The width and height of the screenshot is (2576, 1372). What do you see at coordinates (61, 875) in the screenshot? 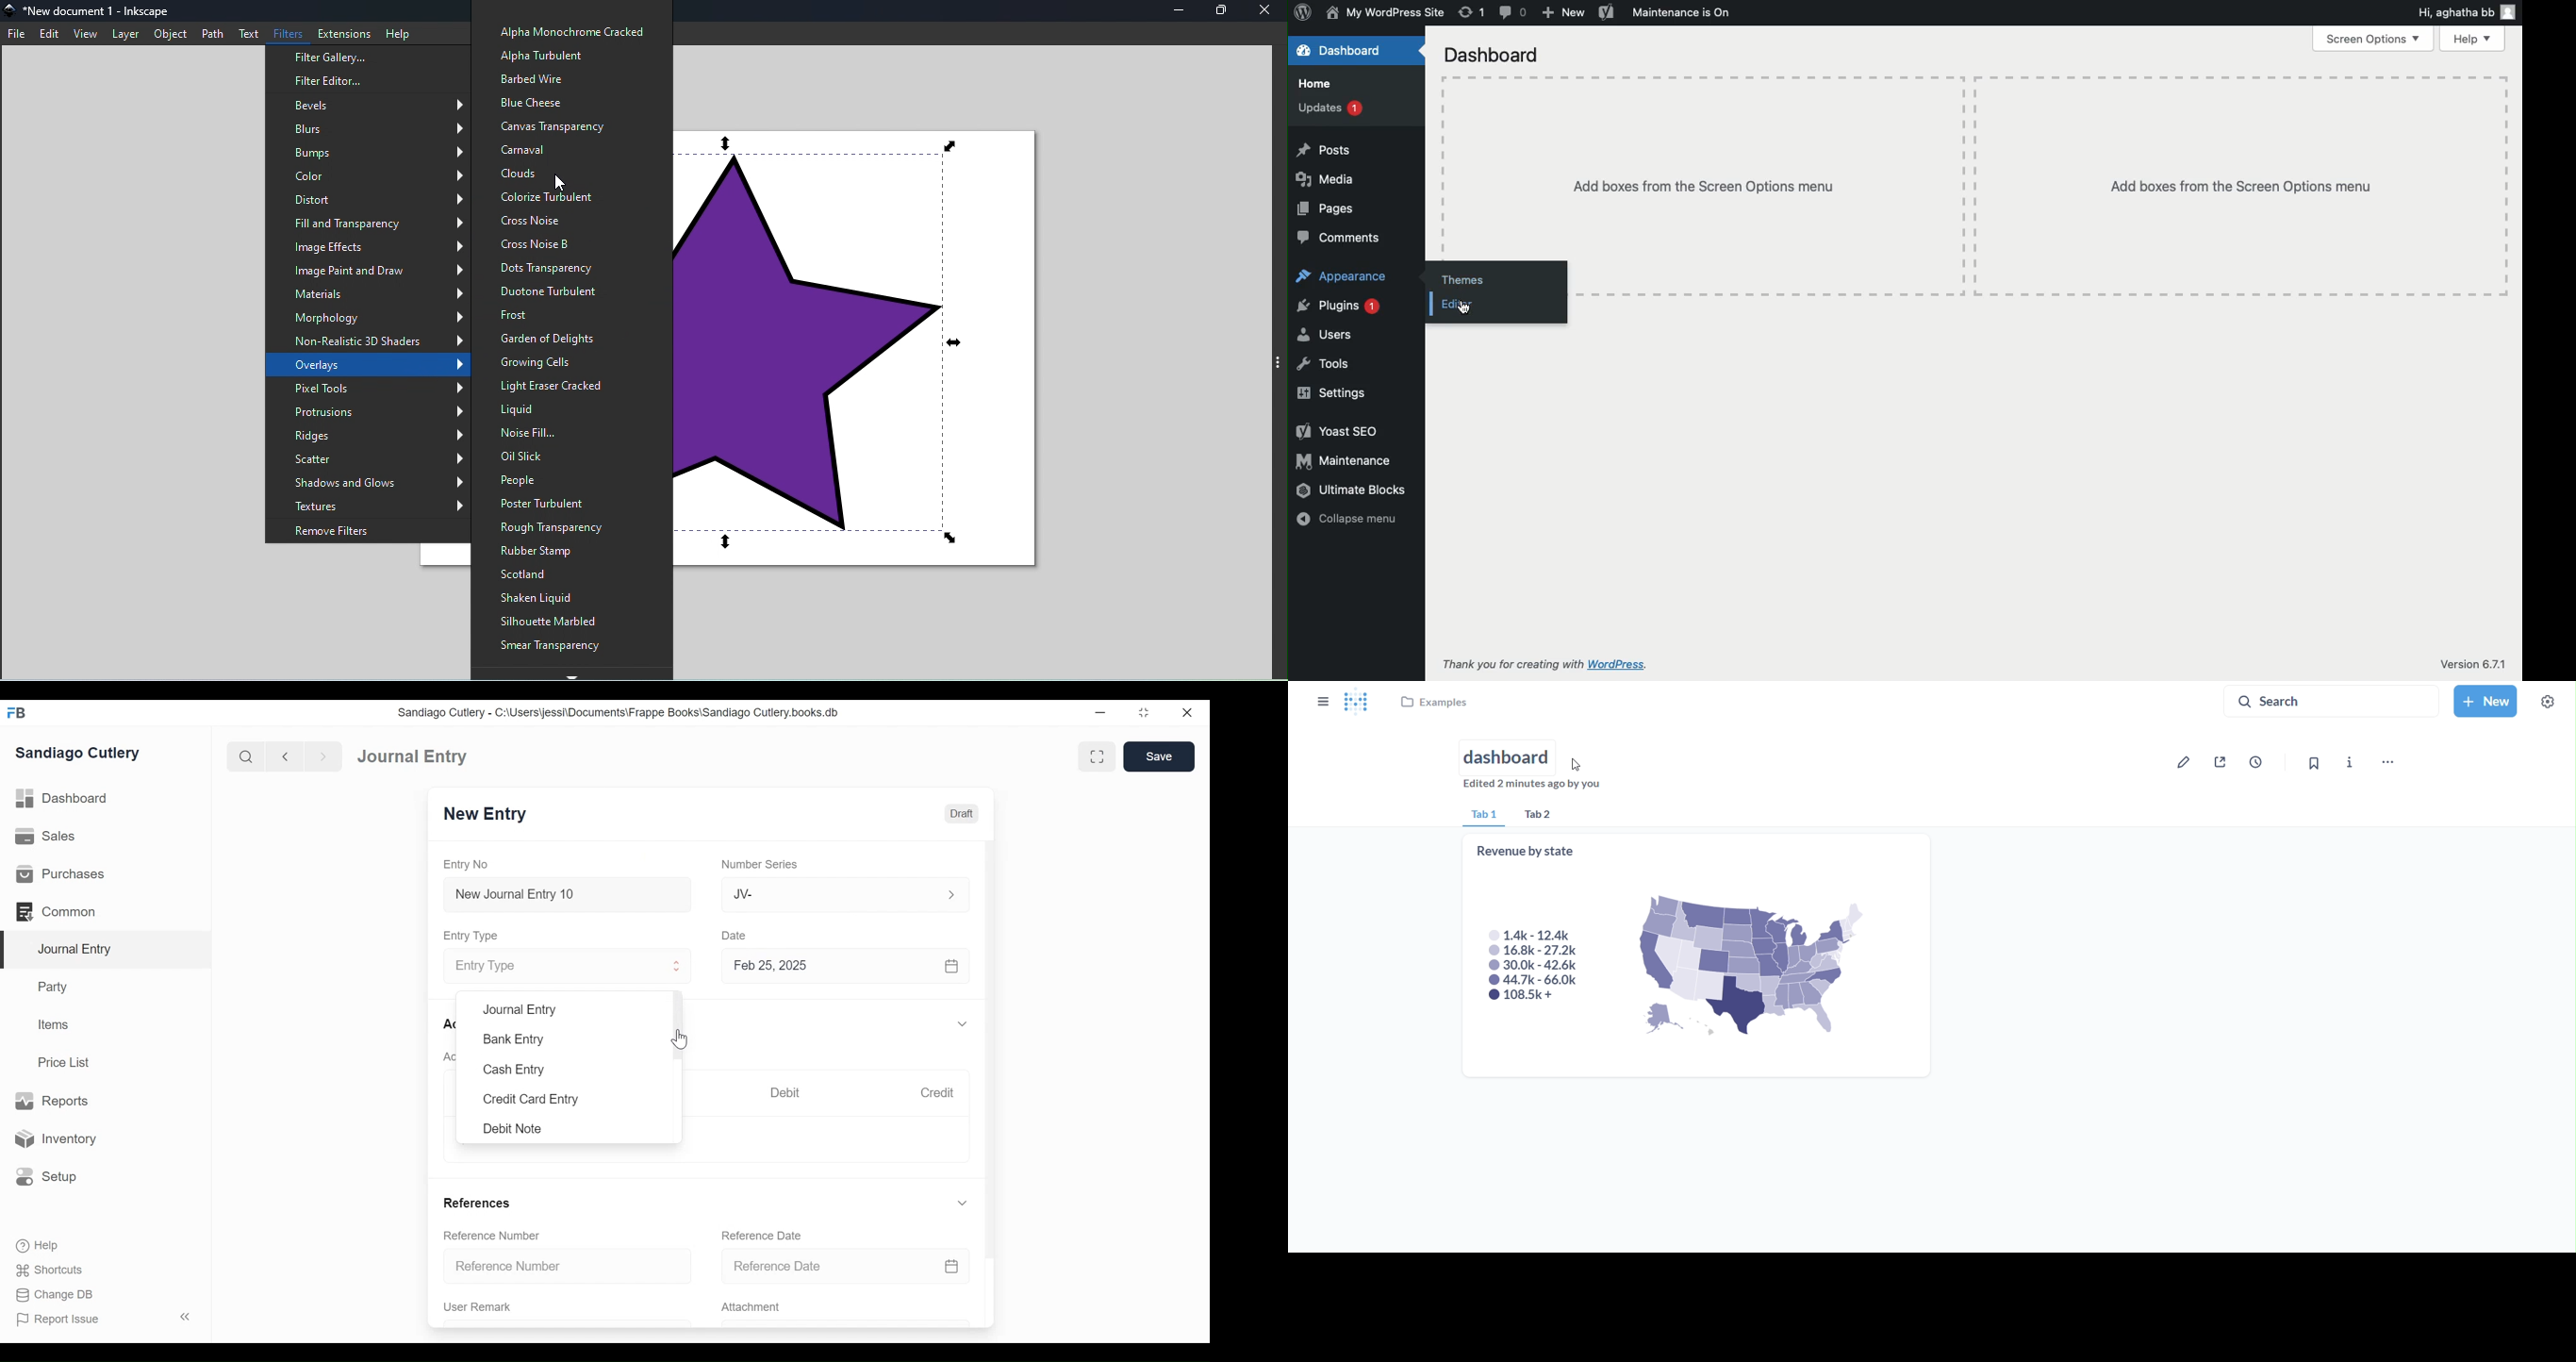
I see `Purchases` at bounding box center [61, 875].